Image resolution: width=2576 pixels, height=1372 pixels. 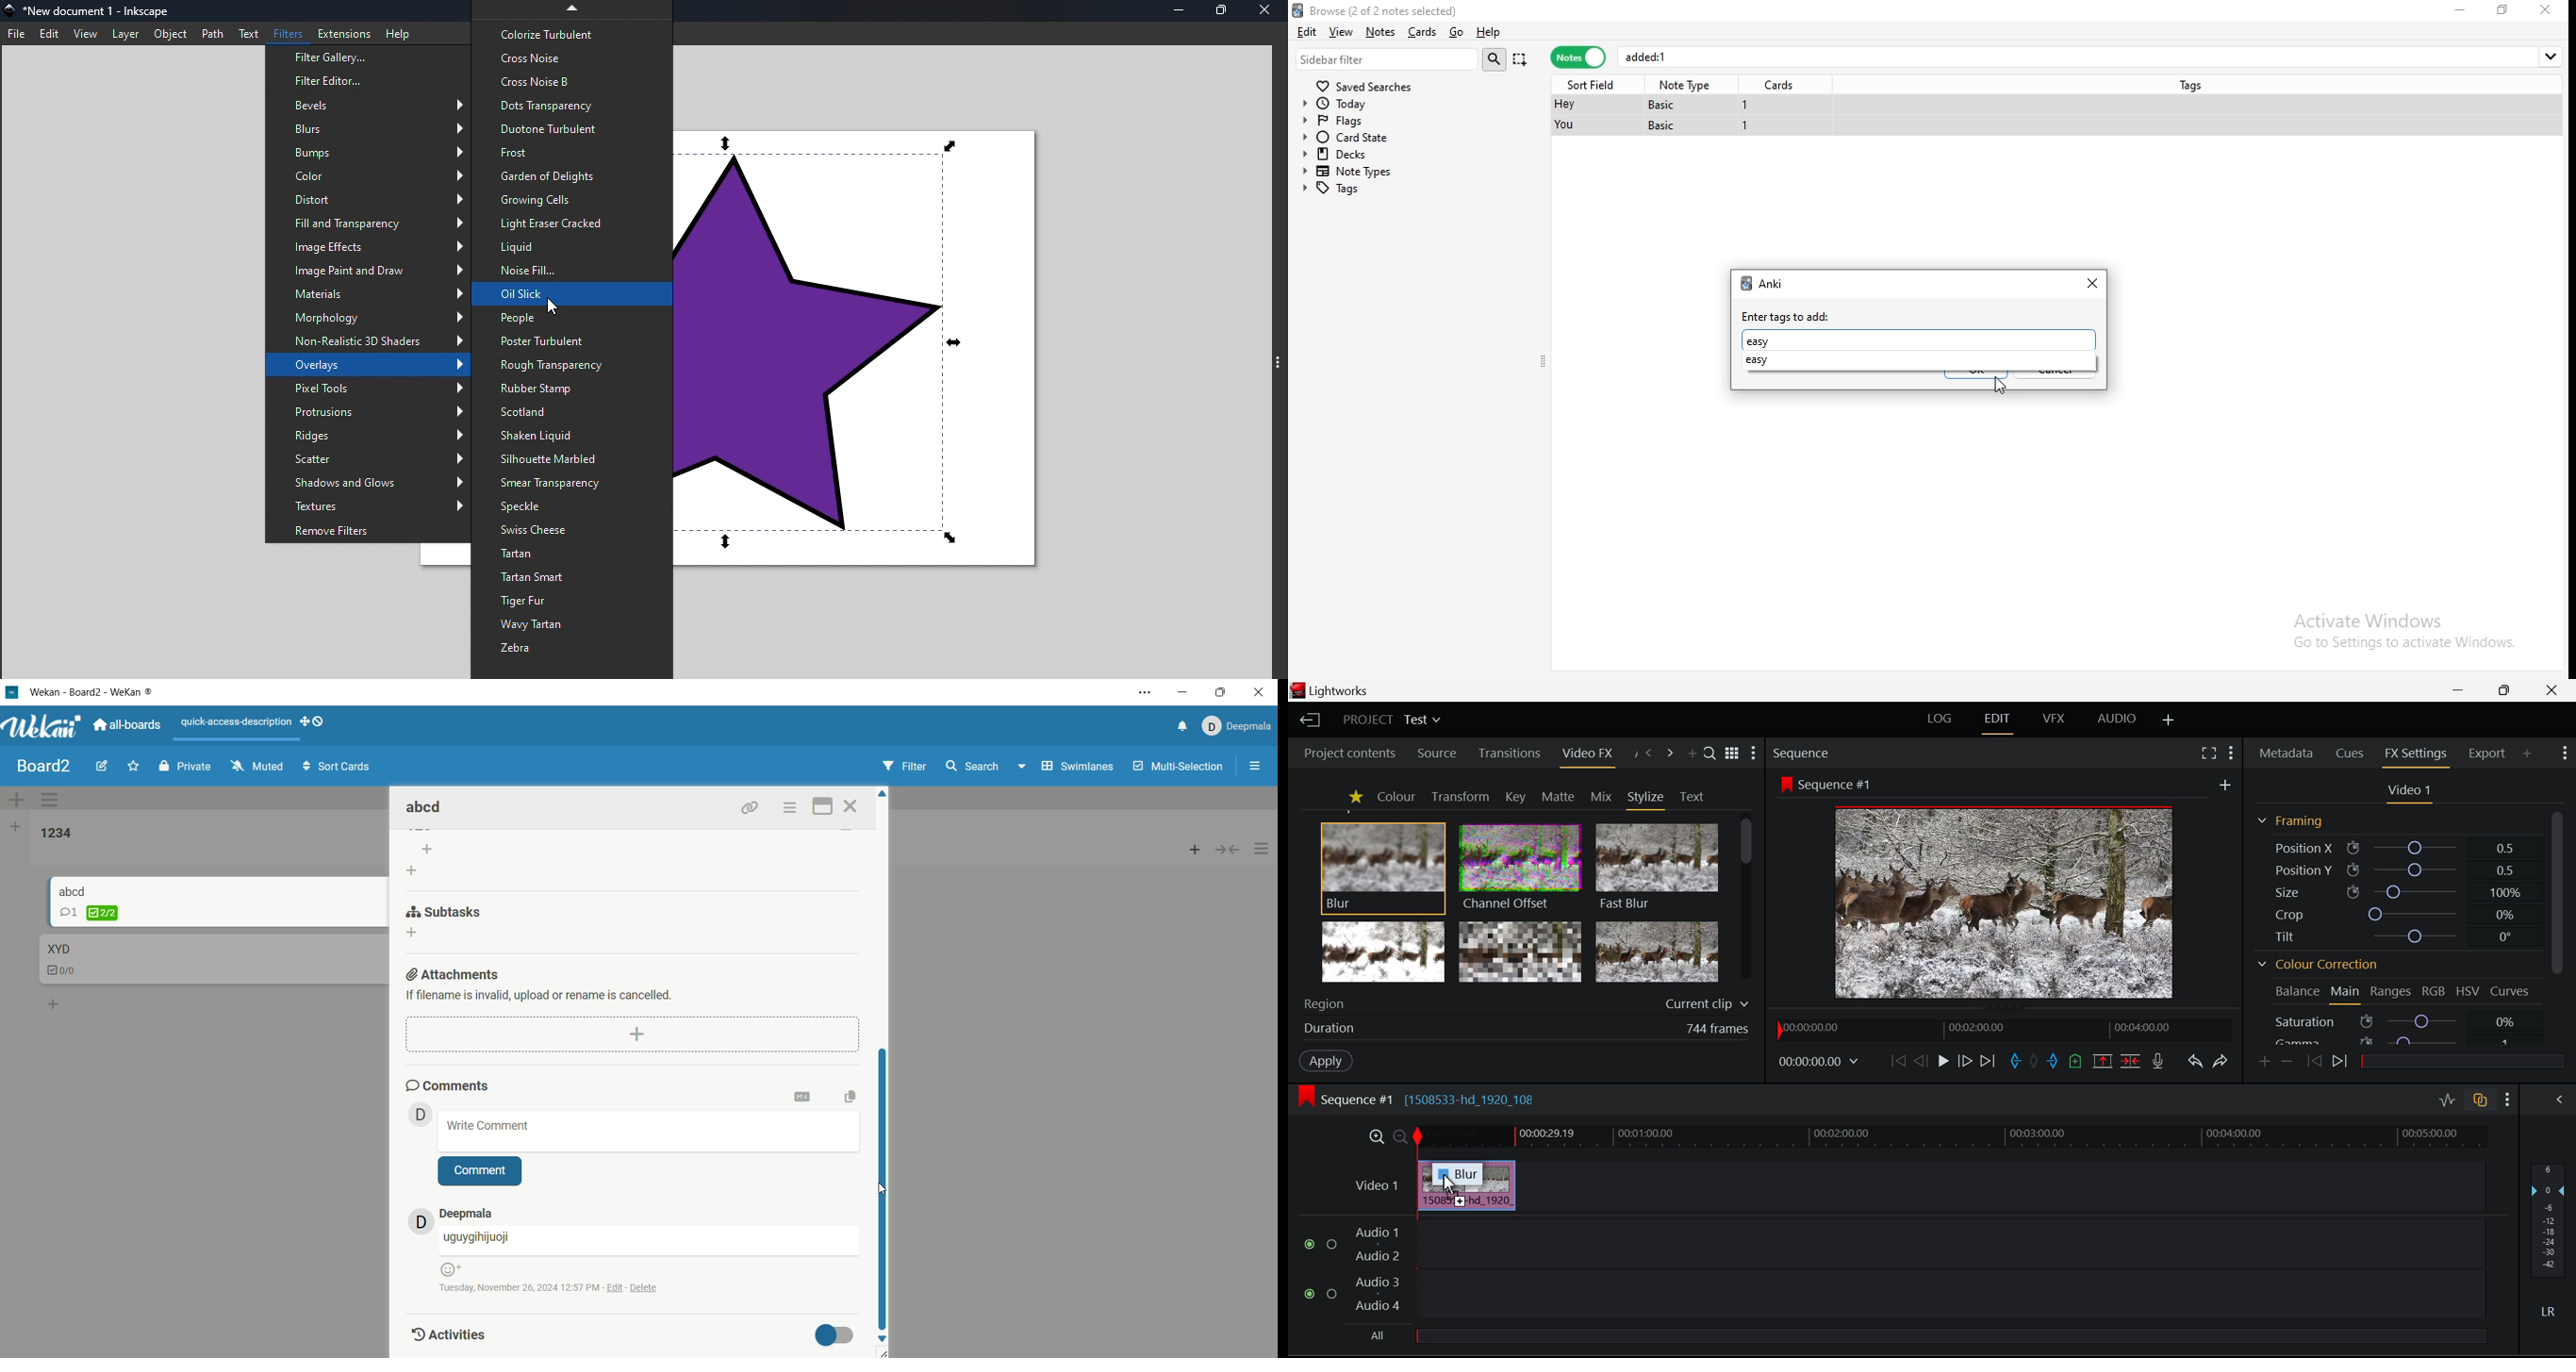 I want to click on cards, so click(x=1420, y=32).